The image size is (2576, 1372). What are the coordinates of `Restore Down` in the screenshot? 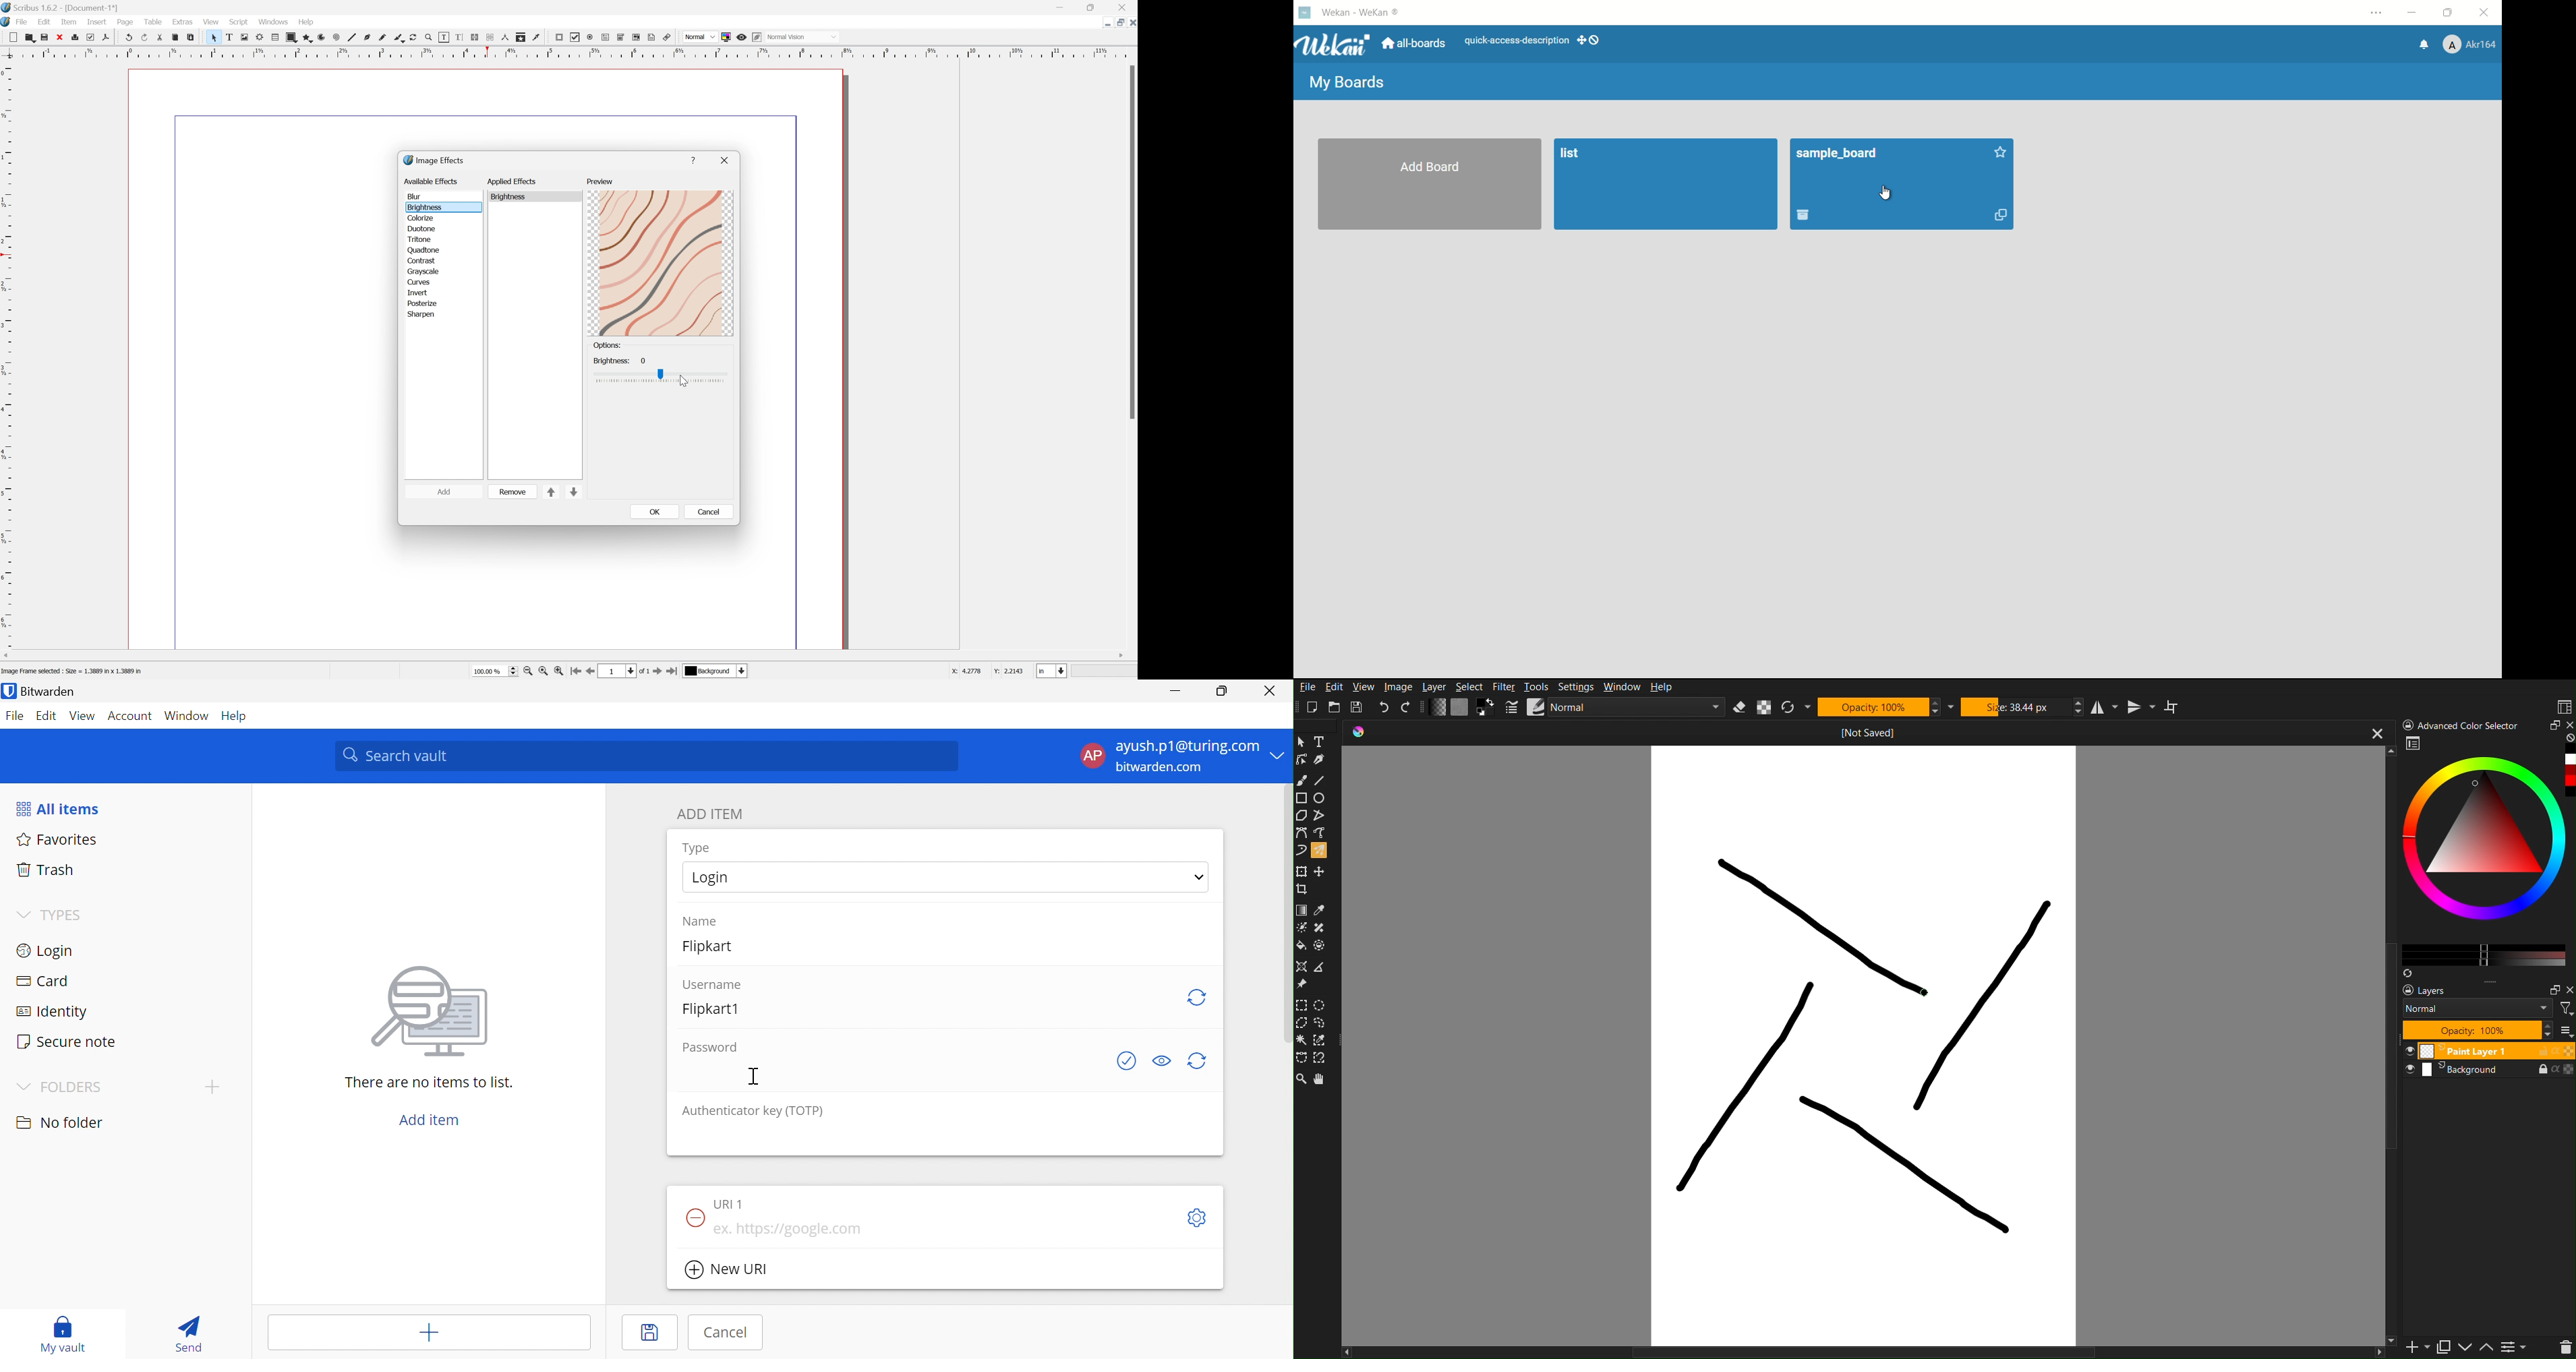 It's located at (1222, 691).